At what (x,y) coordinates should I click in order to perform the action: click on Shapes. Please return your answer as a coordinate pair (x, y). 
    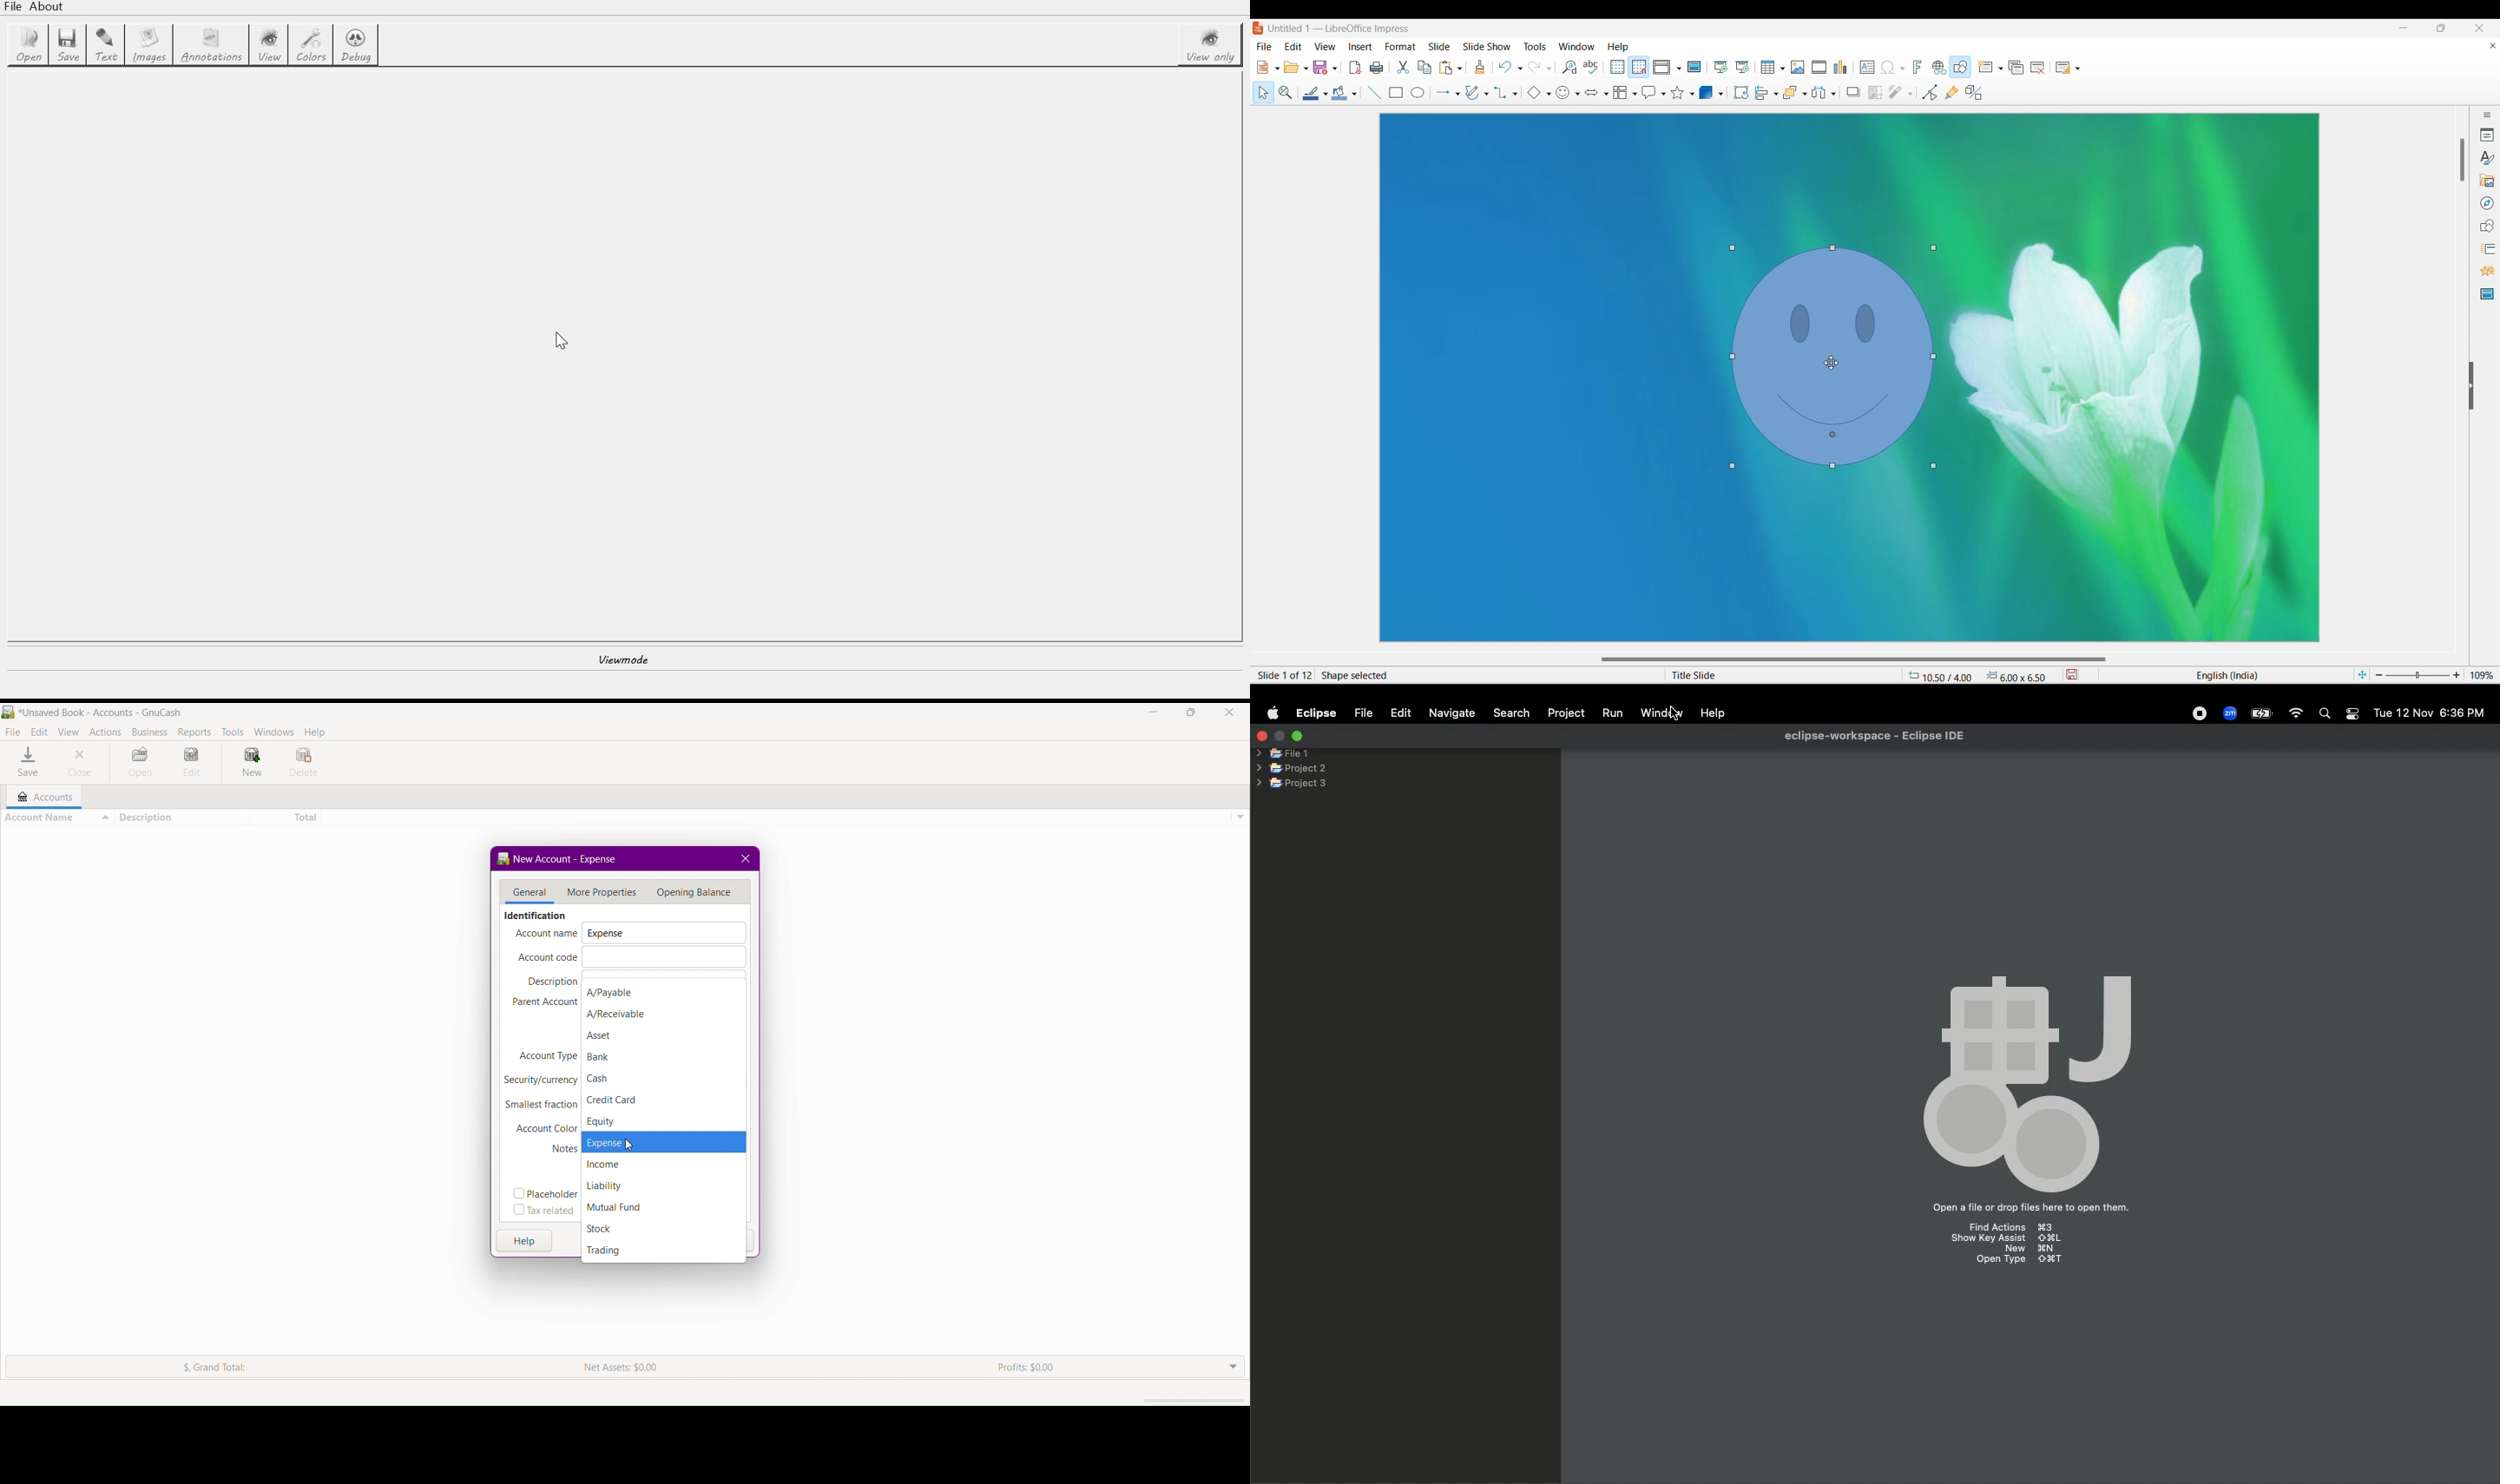
    Looking at the image, I should click on (2486, 226).